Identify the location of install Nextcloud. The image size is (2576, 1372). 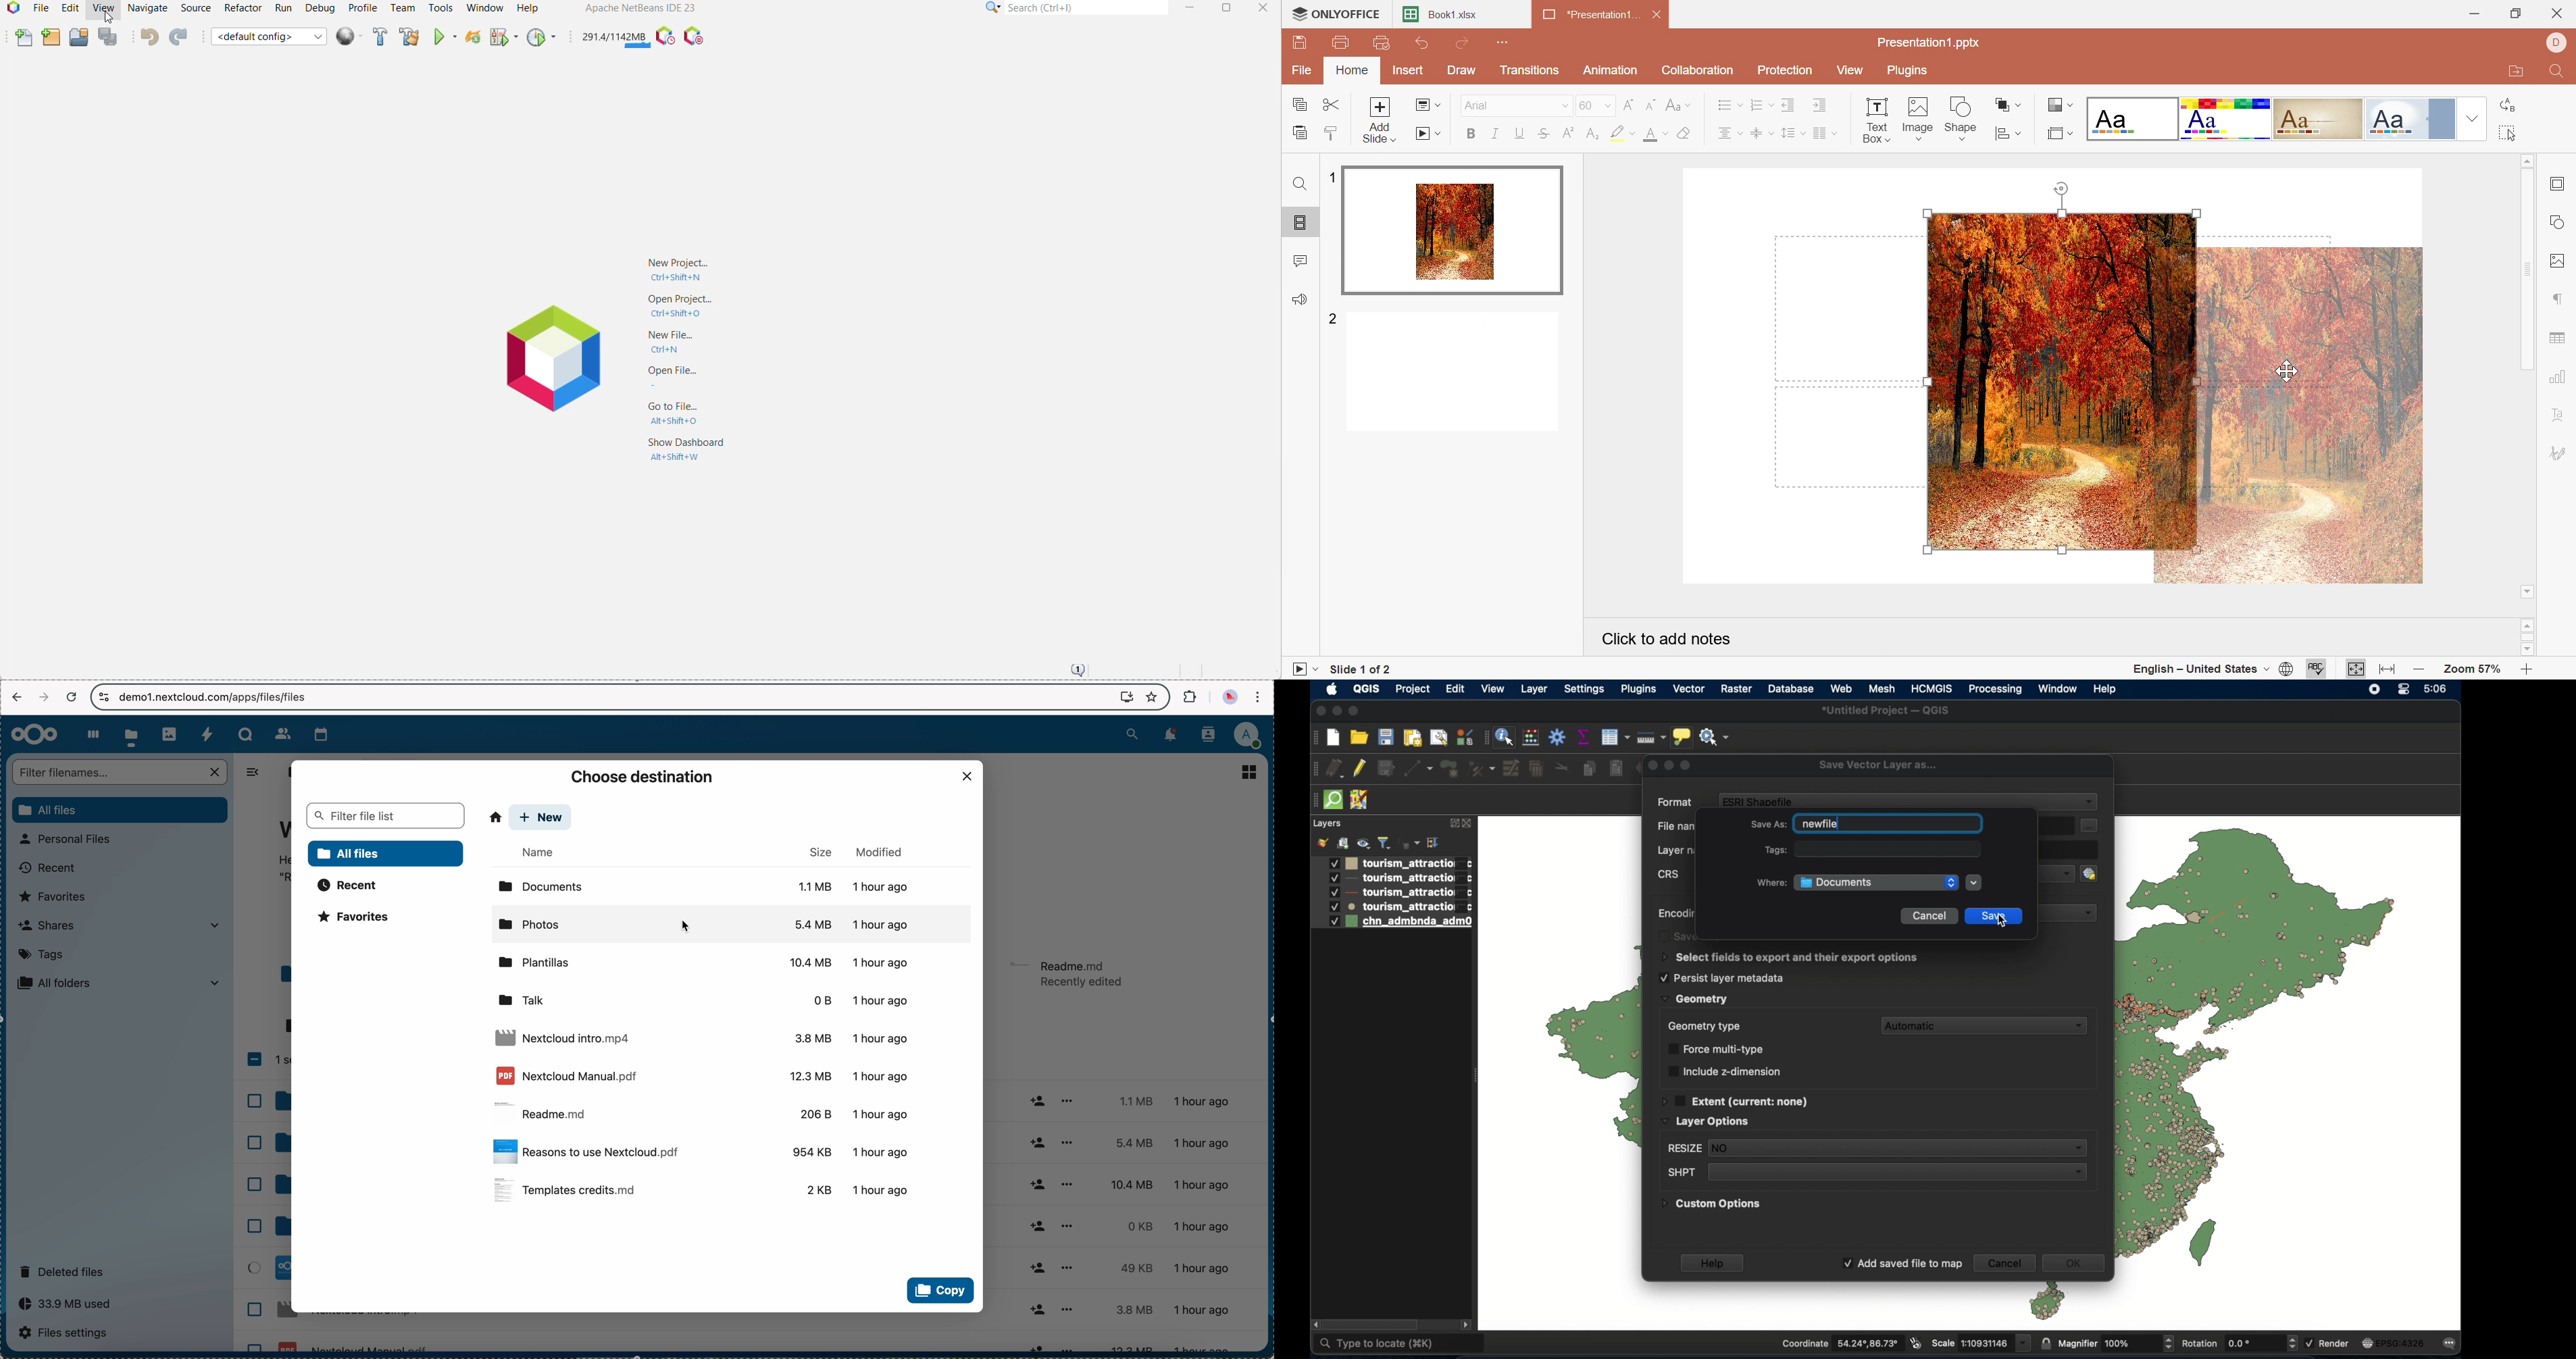
(1127, 698).